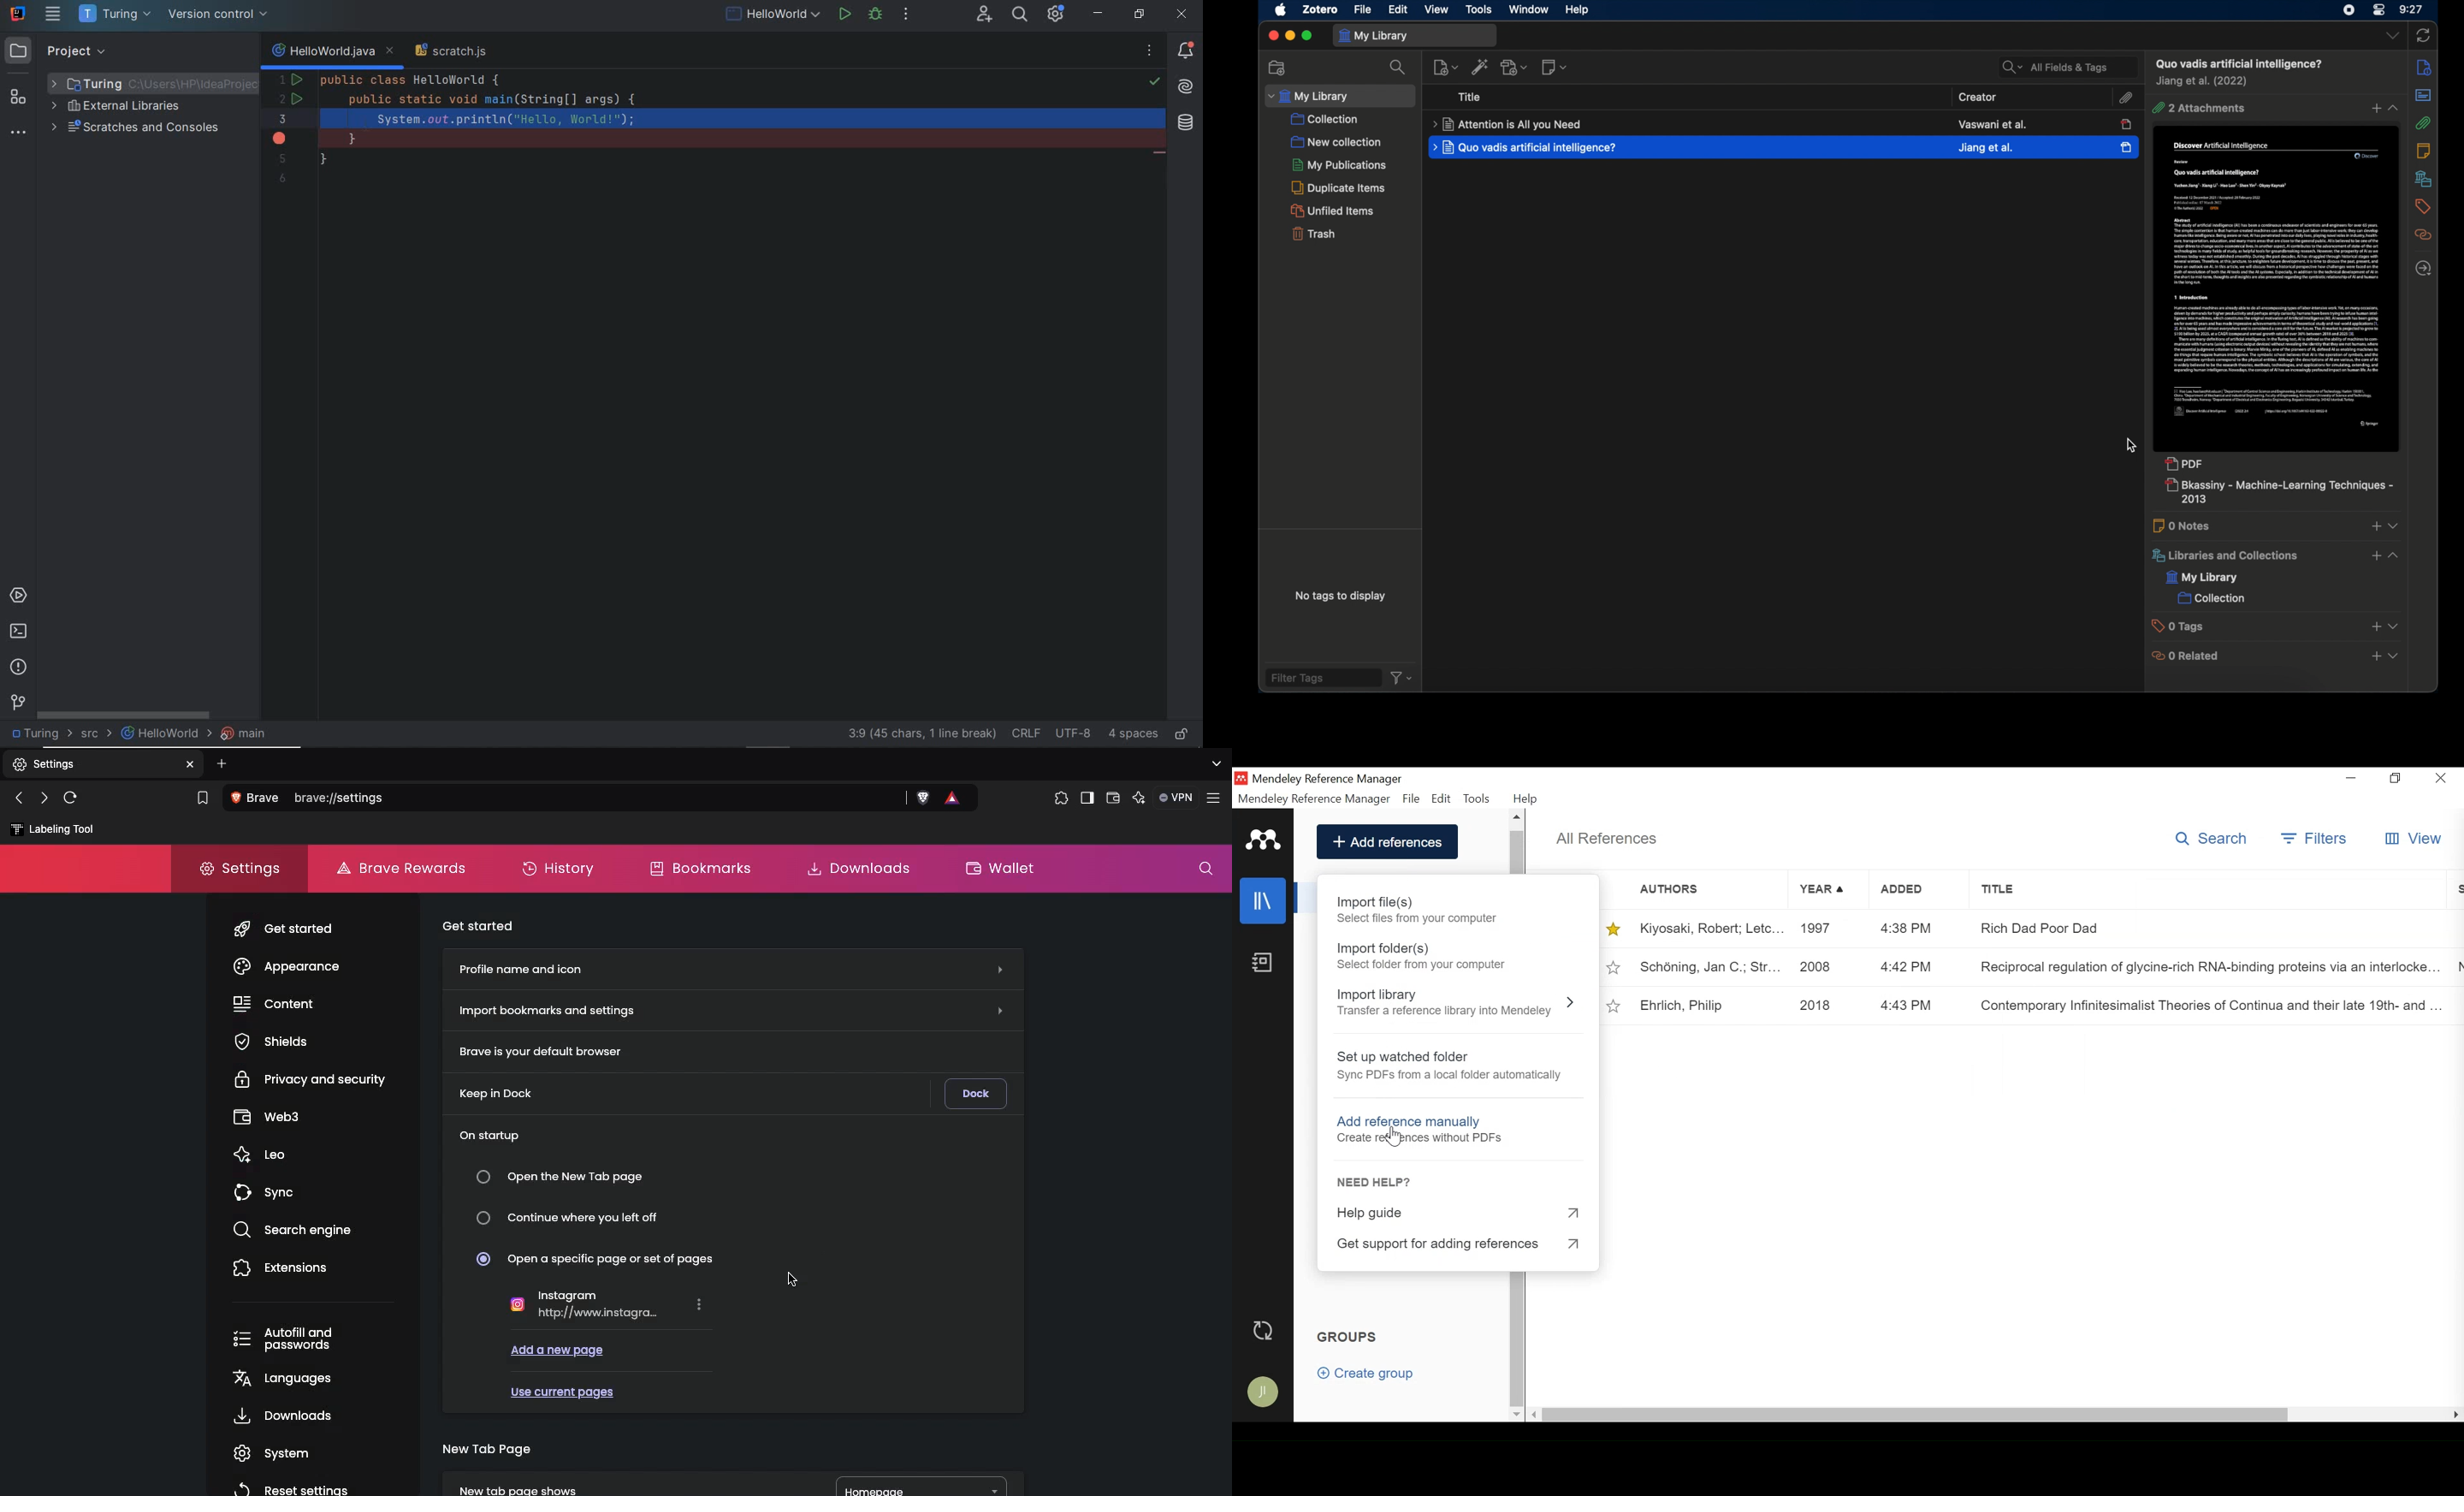 This screenshot has height=1512, width=2464. Describe the element at coordinates (1331, 778) in the screenshot. I see `Mendeley Reference Manager` at that location.